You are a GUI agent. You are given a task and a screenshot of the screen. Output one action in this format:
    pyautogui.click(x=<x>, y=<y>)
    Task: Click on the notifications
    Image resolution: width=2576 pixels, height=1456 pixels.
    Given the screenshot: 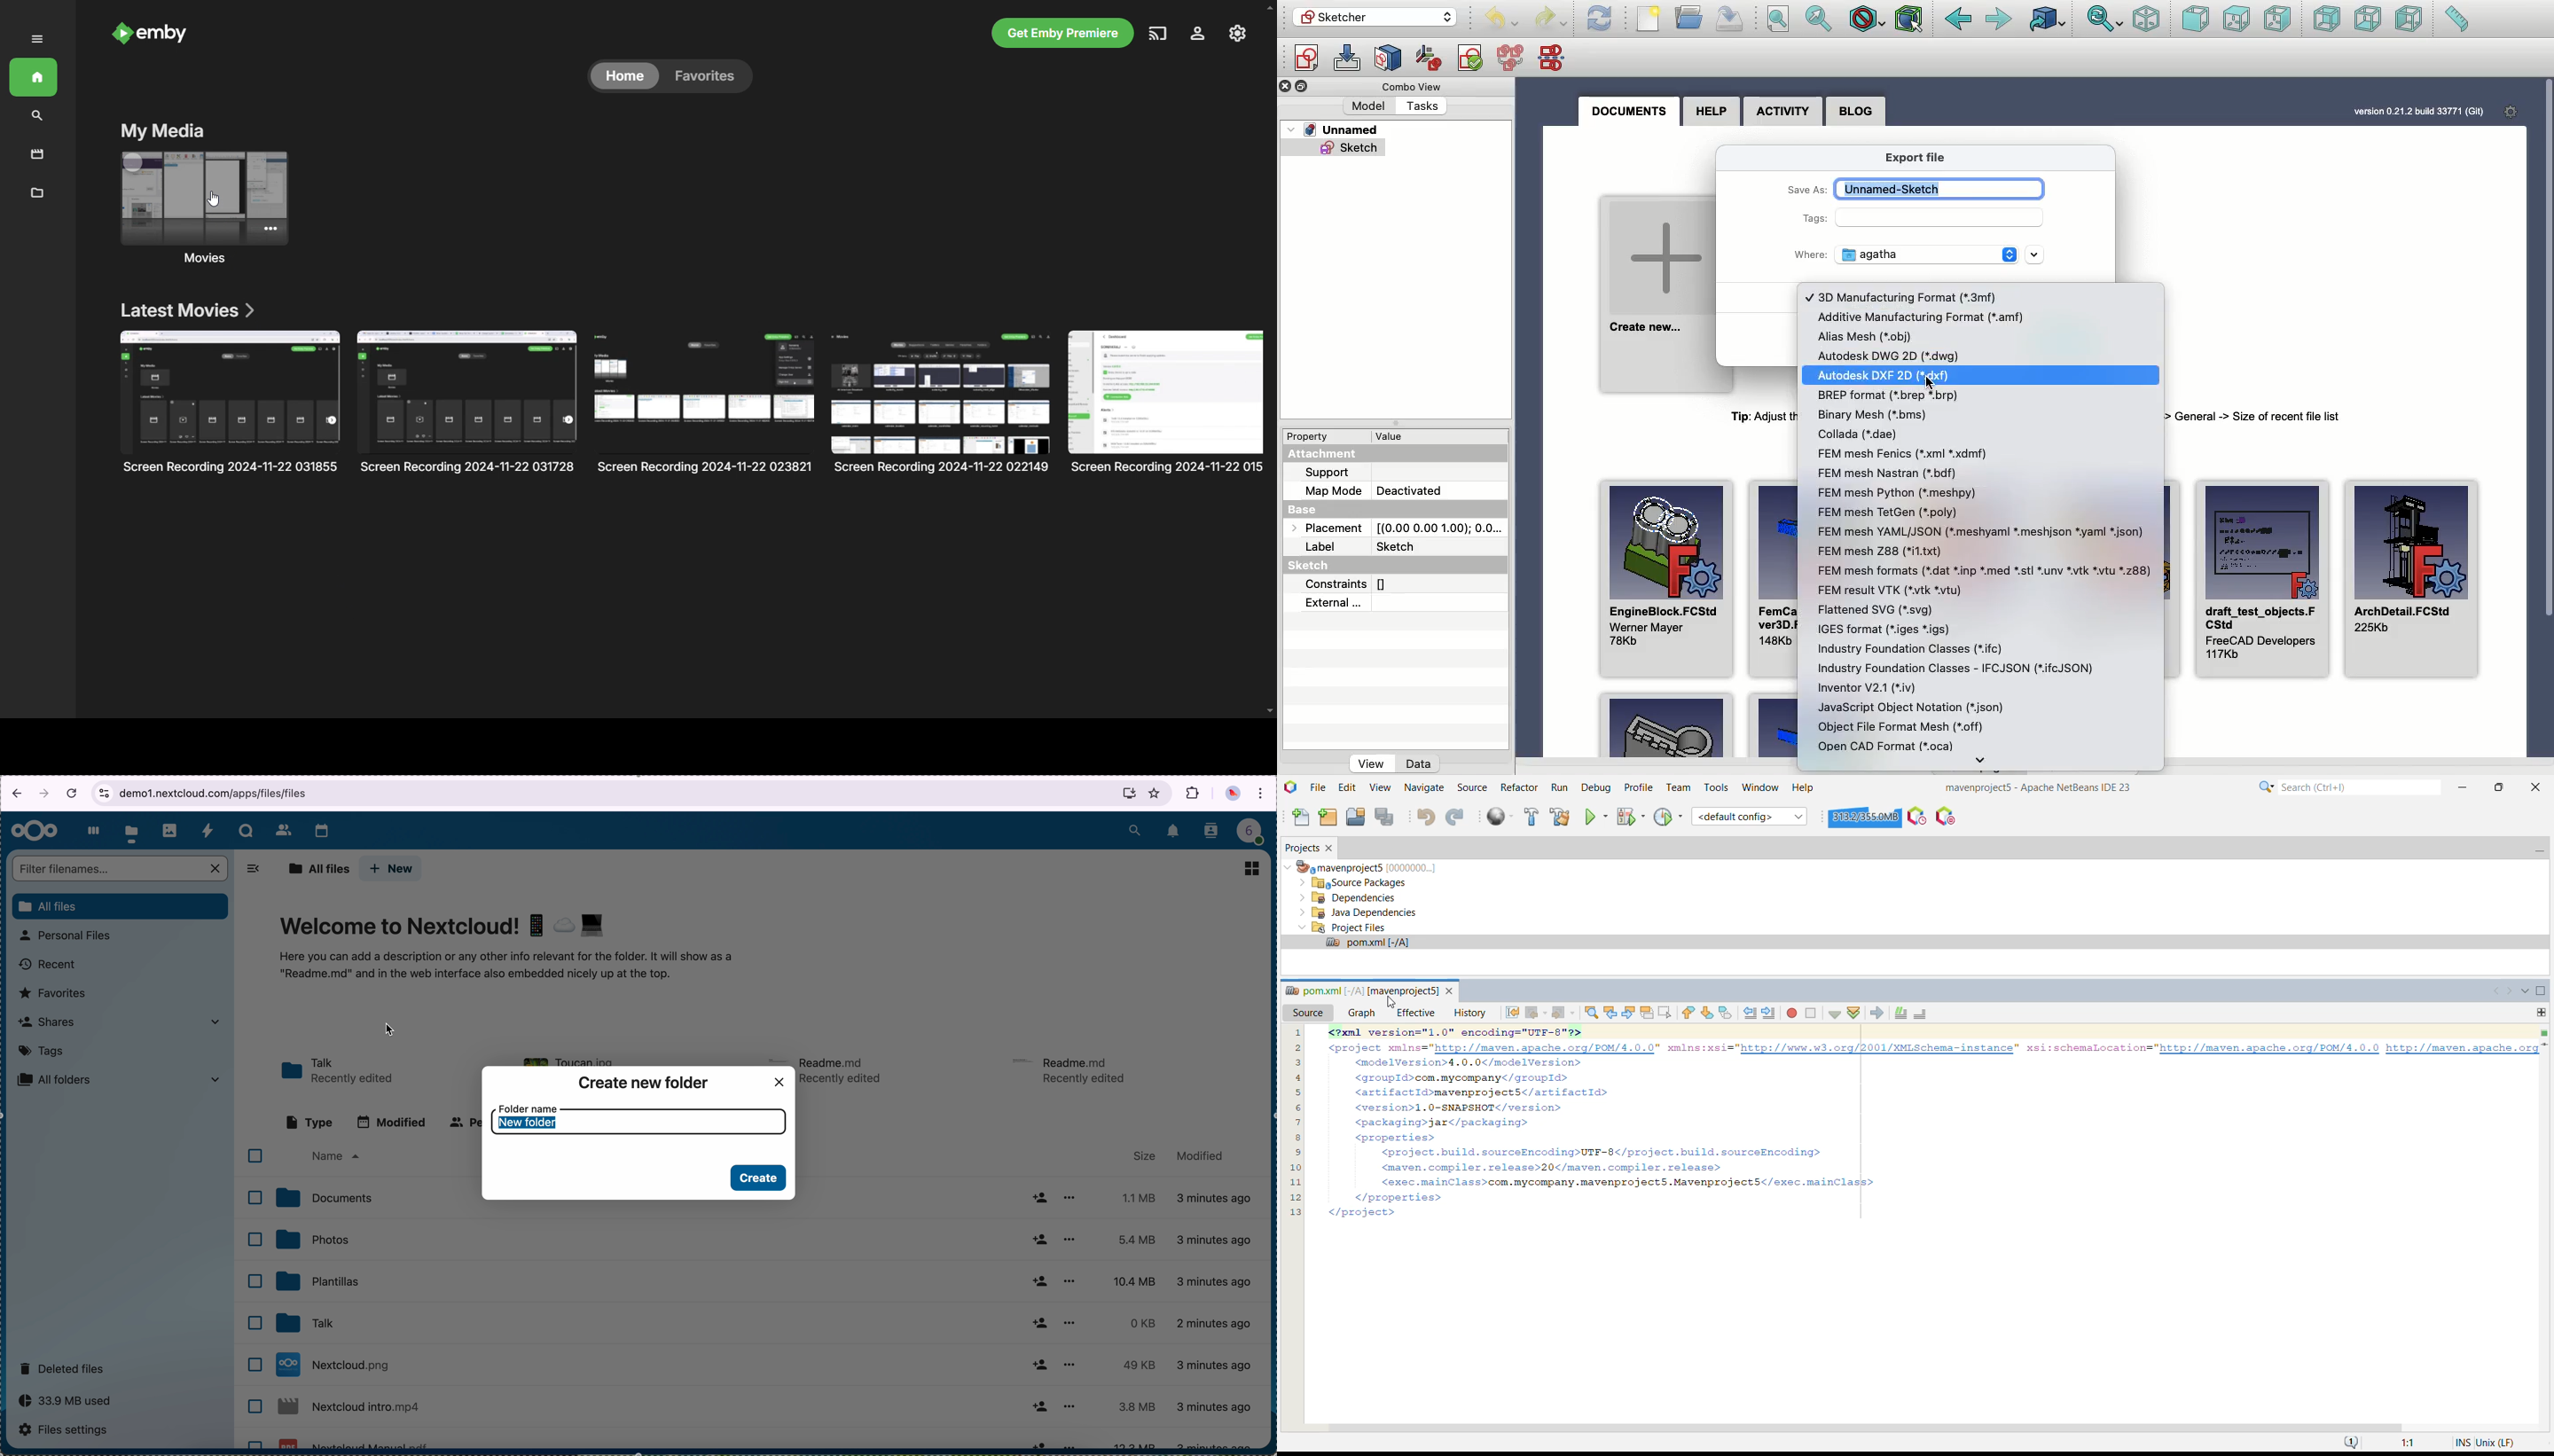 What is the action you would take?
    pyautogui.click(x=1174, y=832)
    